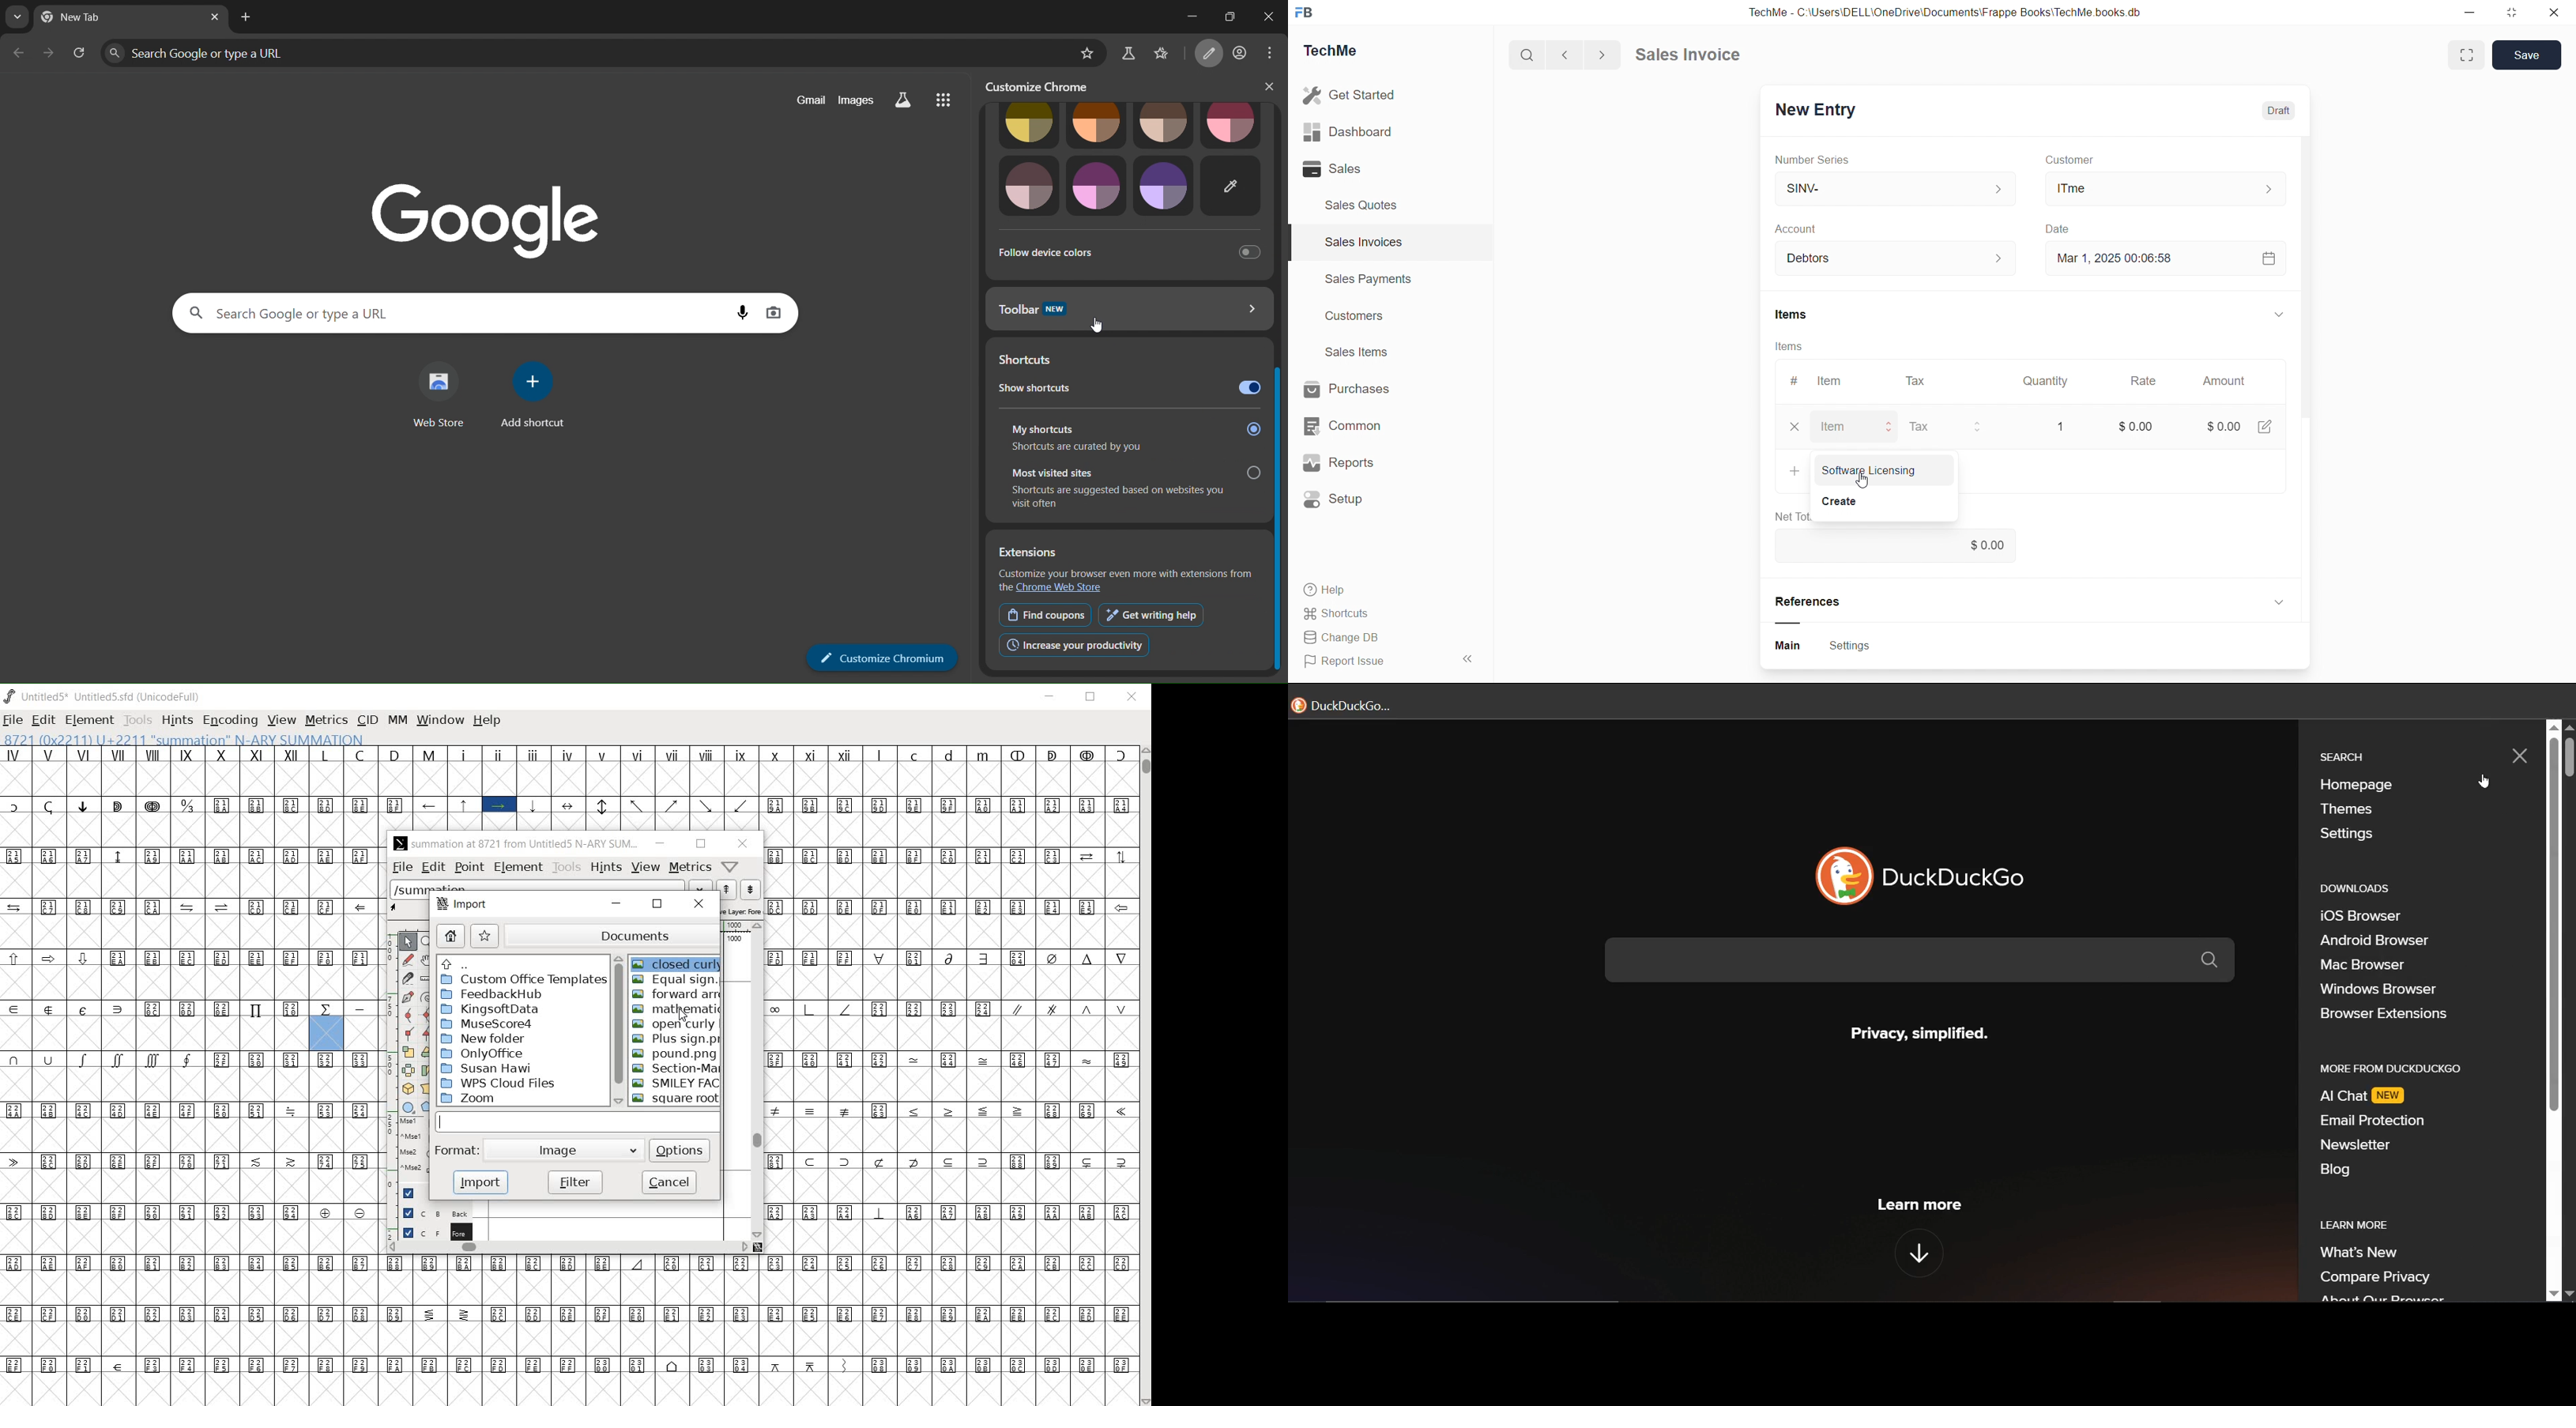 The image size is (2576, 1428). Describe the element at coordinates (676, 1067) in the screenshot. I see `SECTION-MARK` at that location.